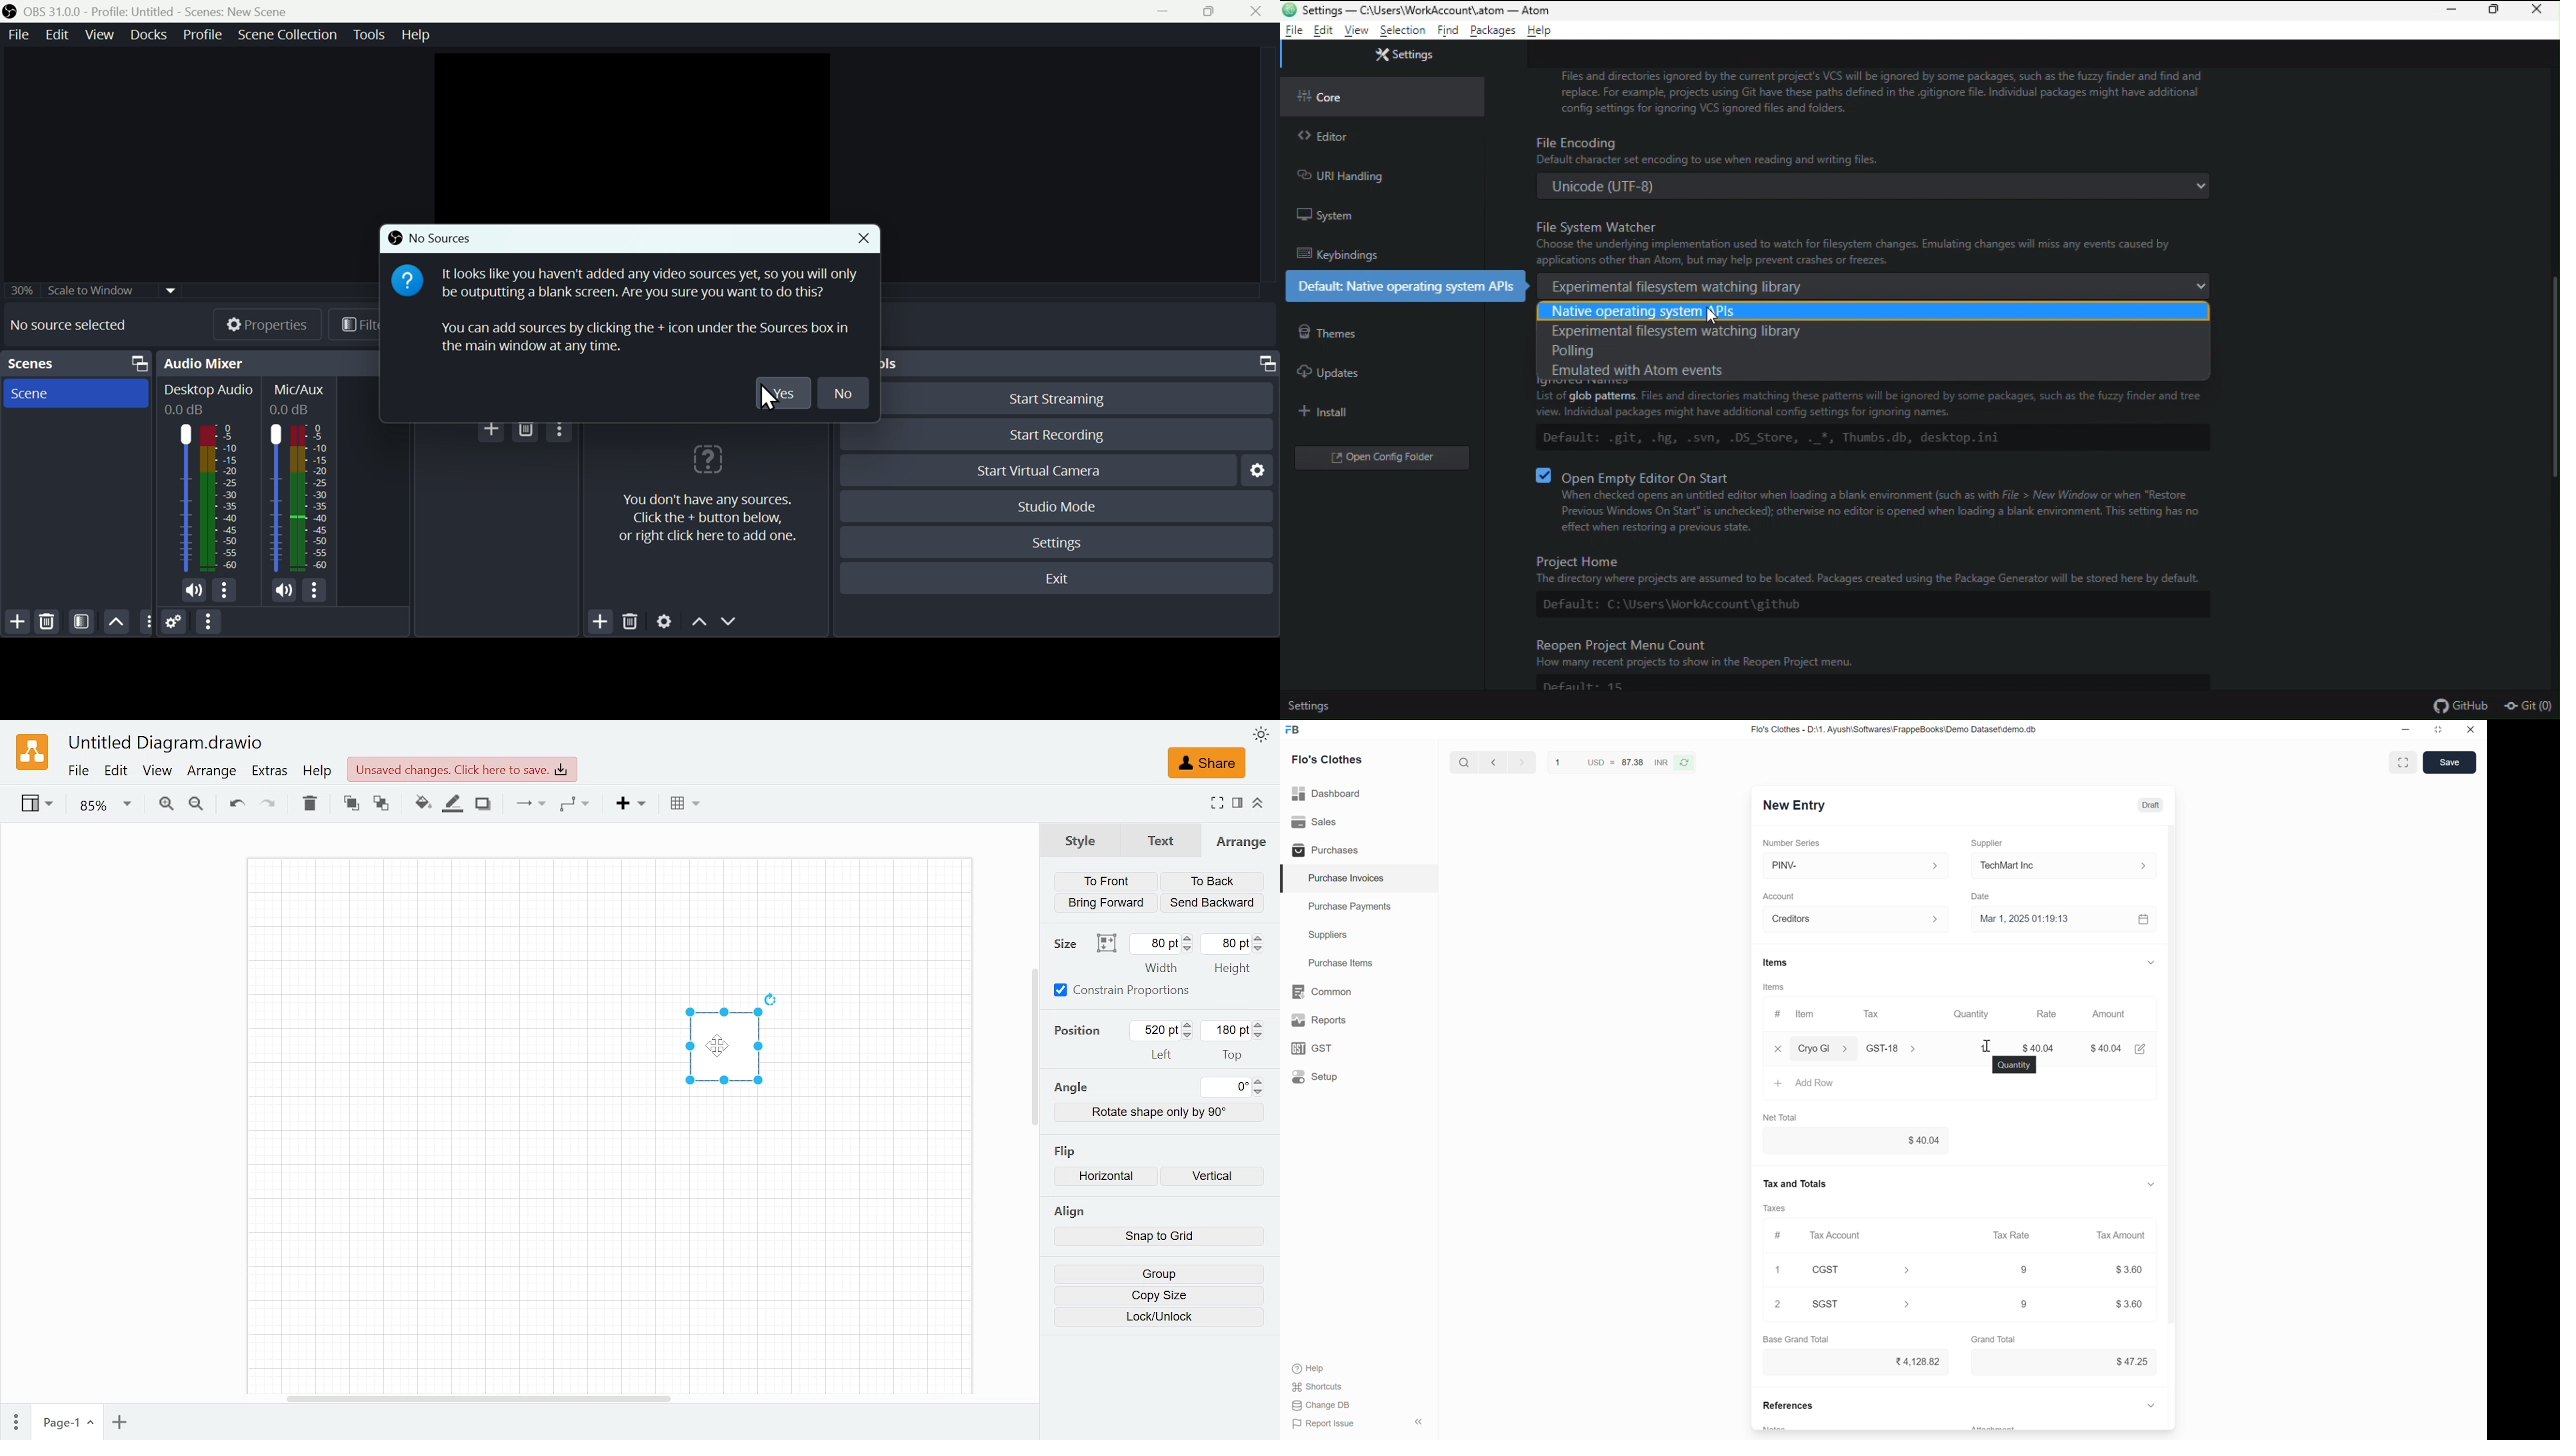  Describe the element at coordinates (1778, 1233) in the screenshot. I see `#` at that location.